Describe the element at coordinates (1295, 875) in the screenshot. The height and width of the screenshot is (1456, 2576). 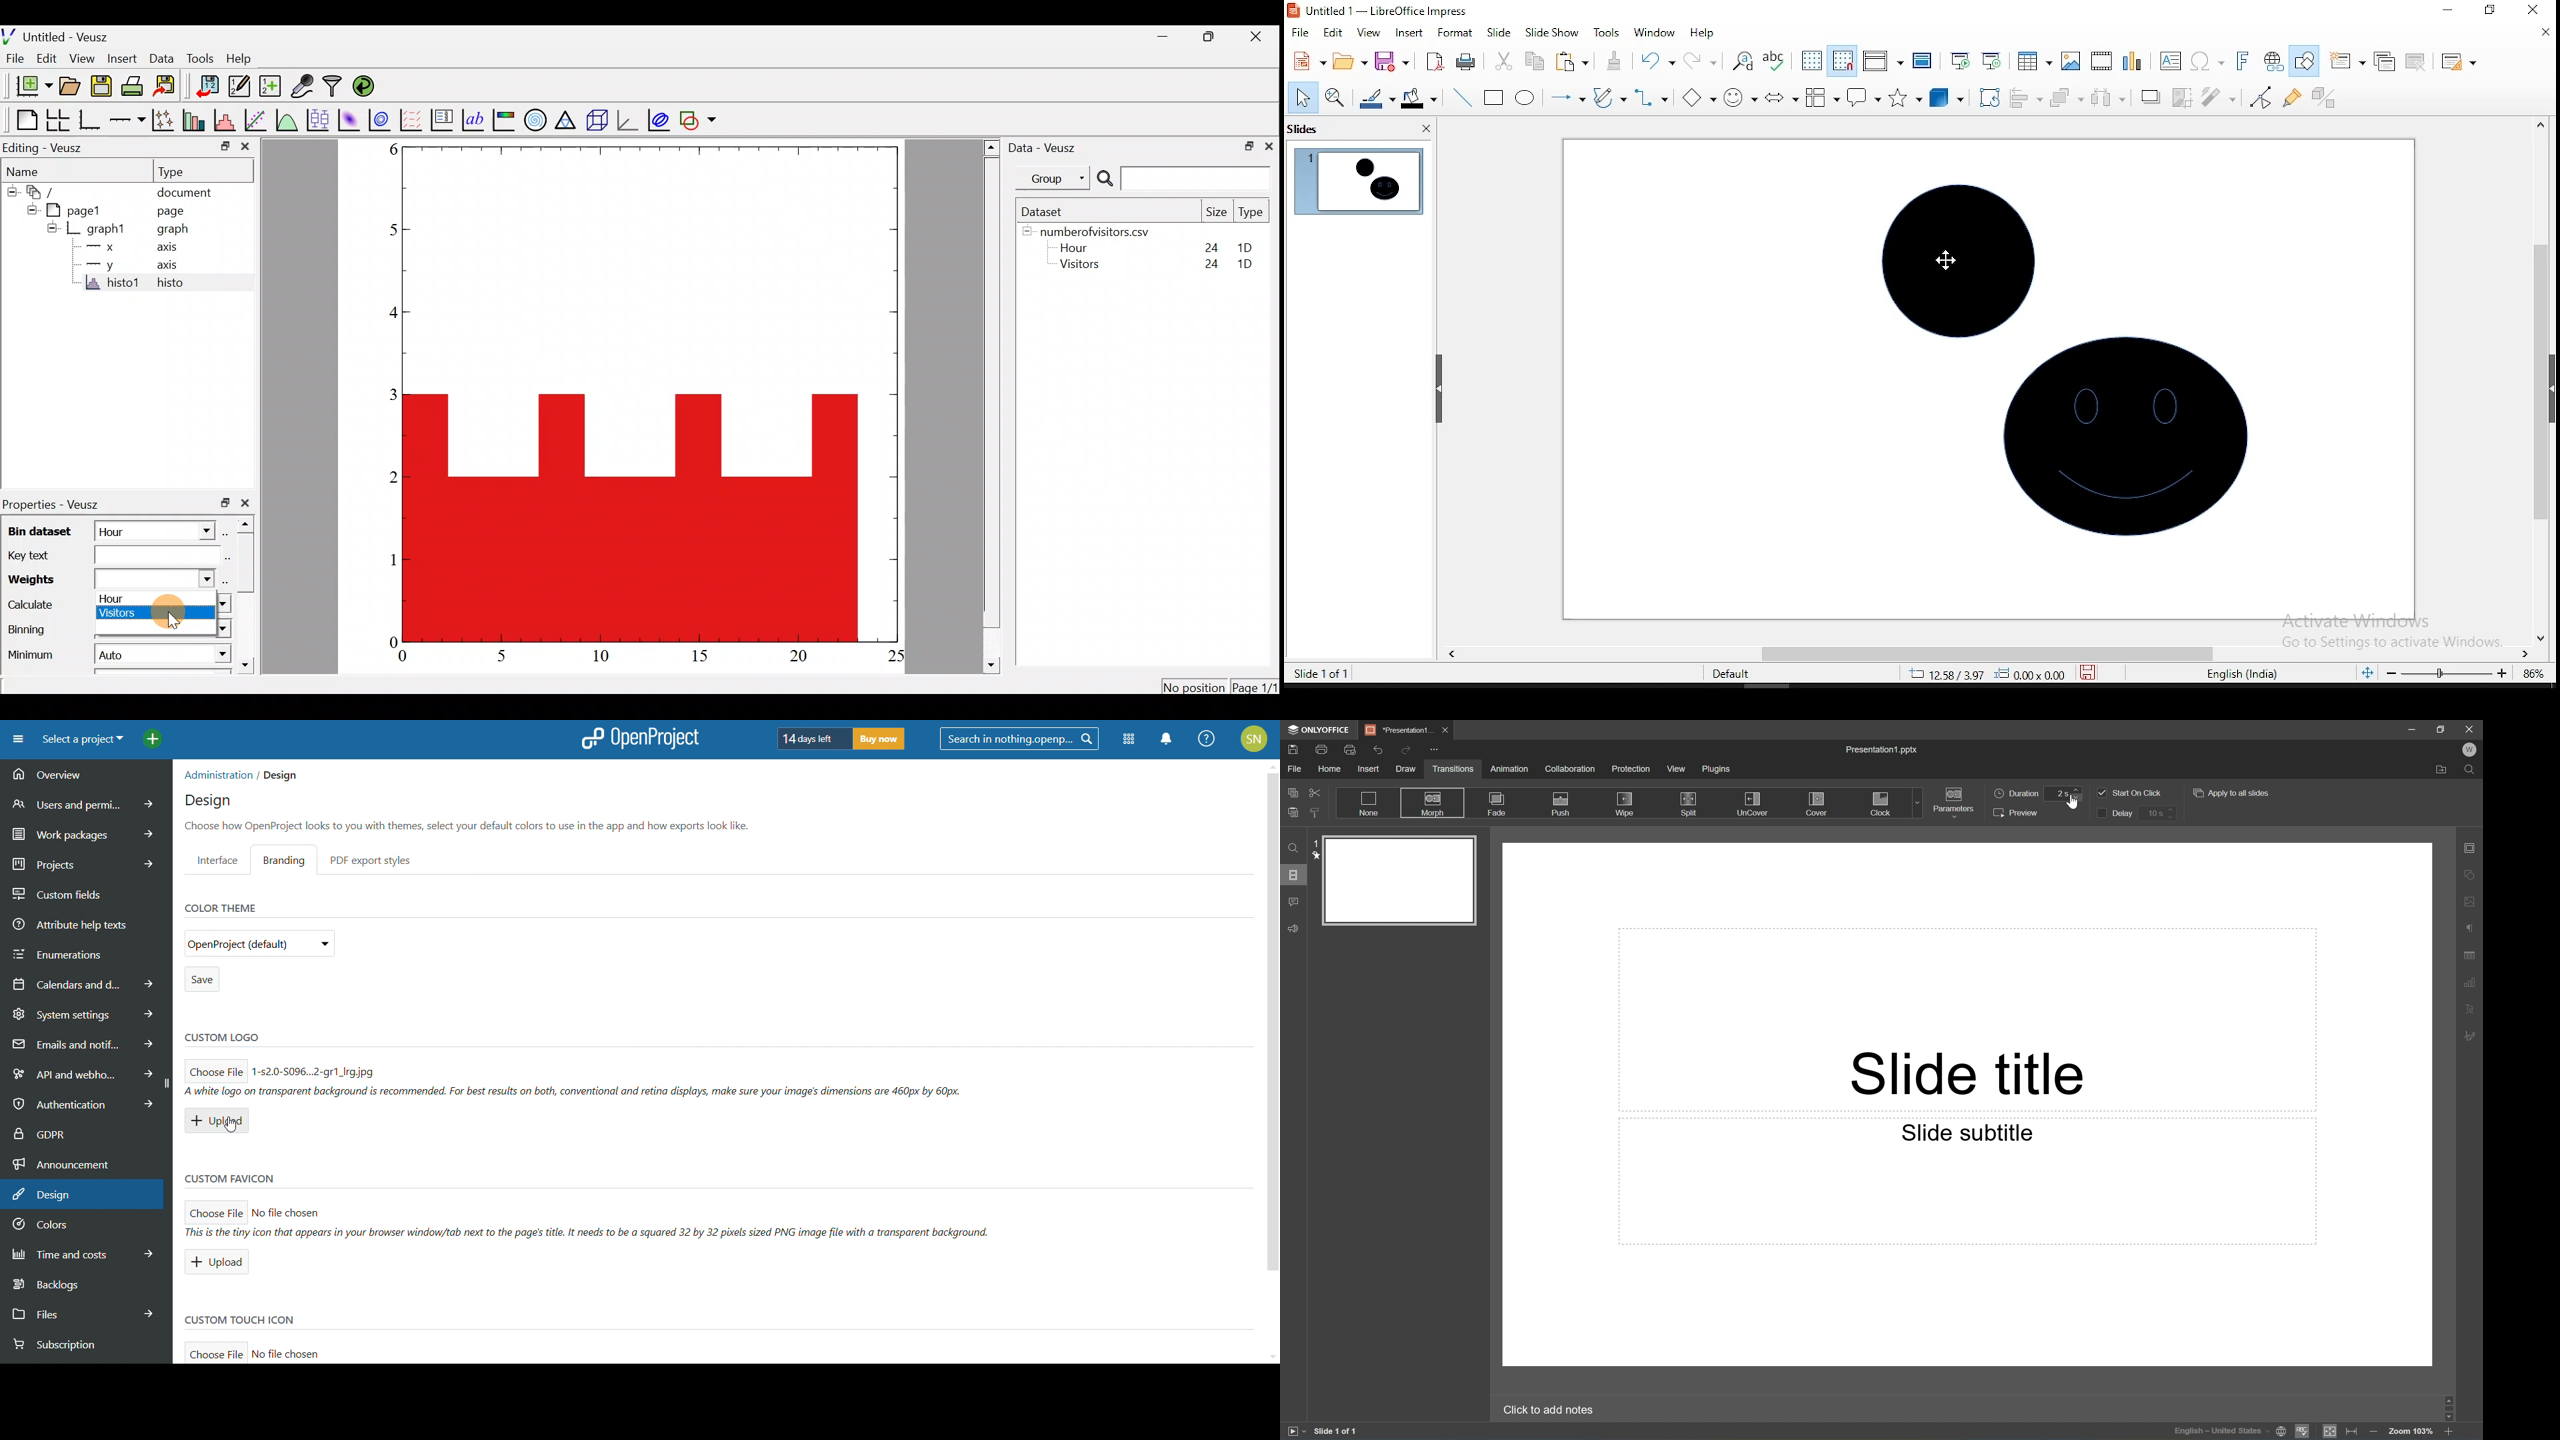
I see `Slides` at that location.